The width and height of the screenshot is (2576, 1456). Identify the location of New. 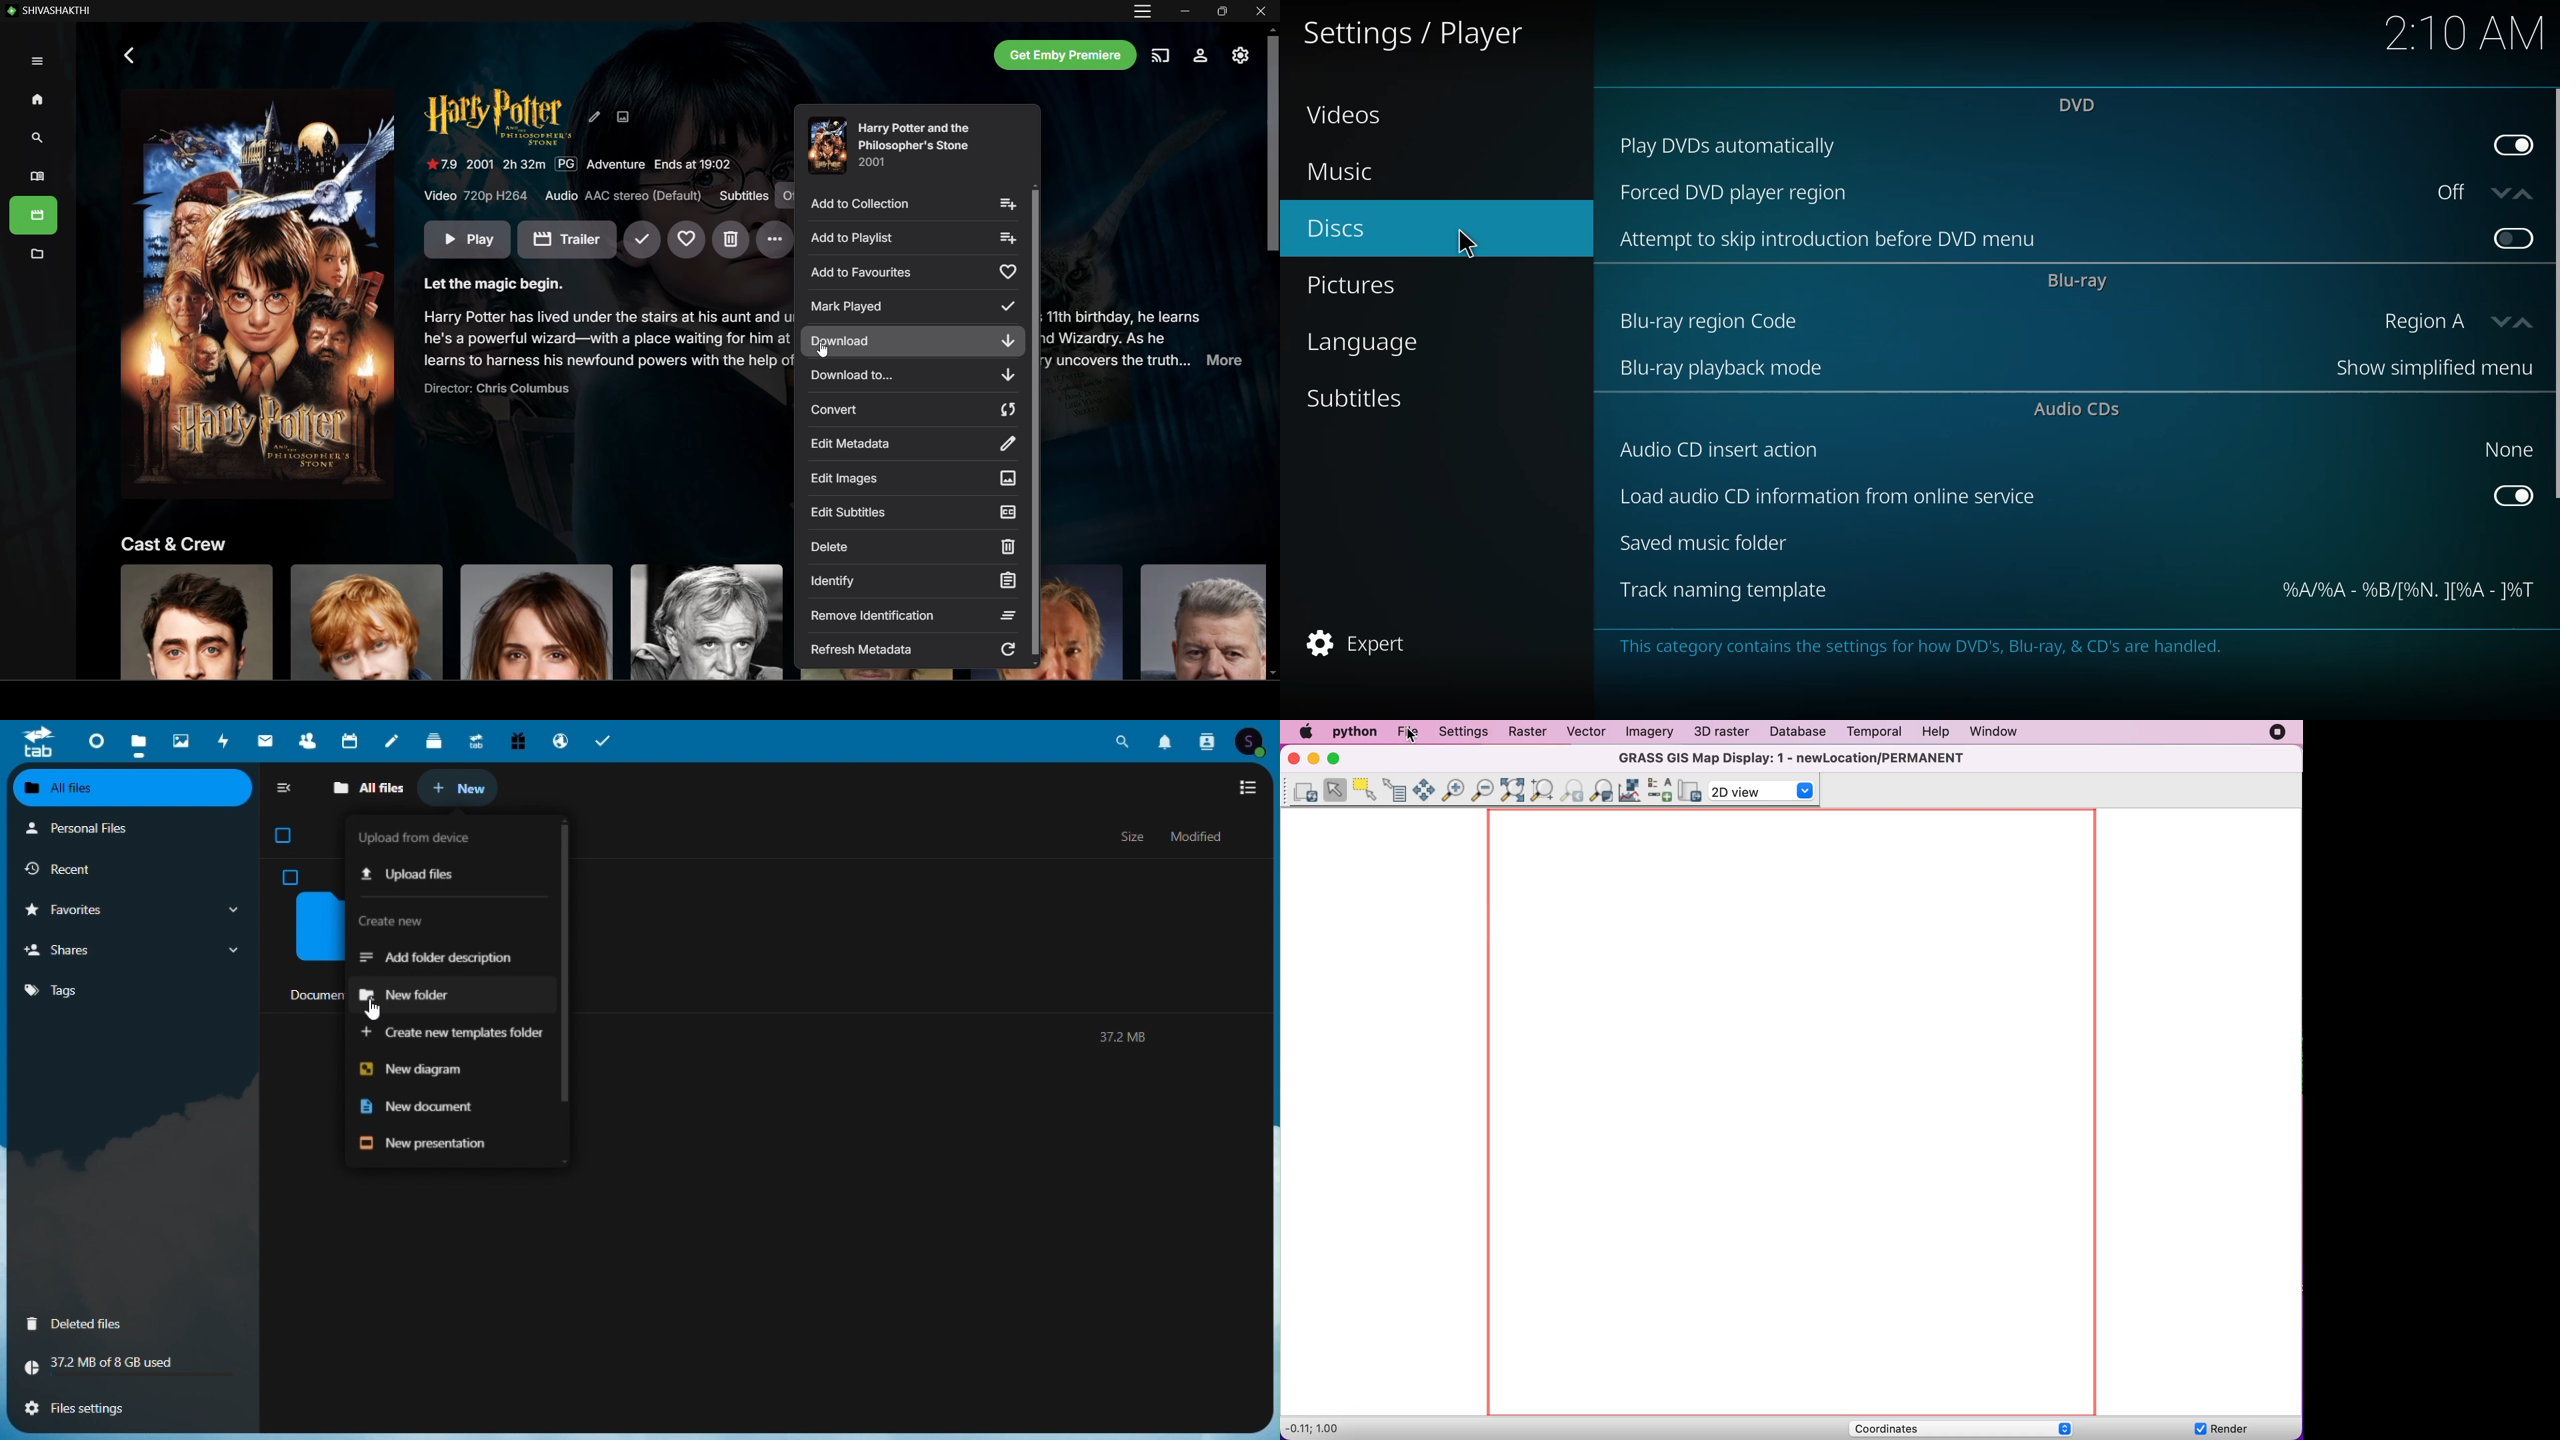
(459, 786).